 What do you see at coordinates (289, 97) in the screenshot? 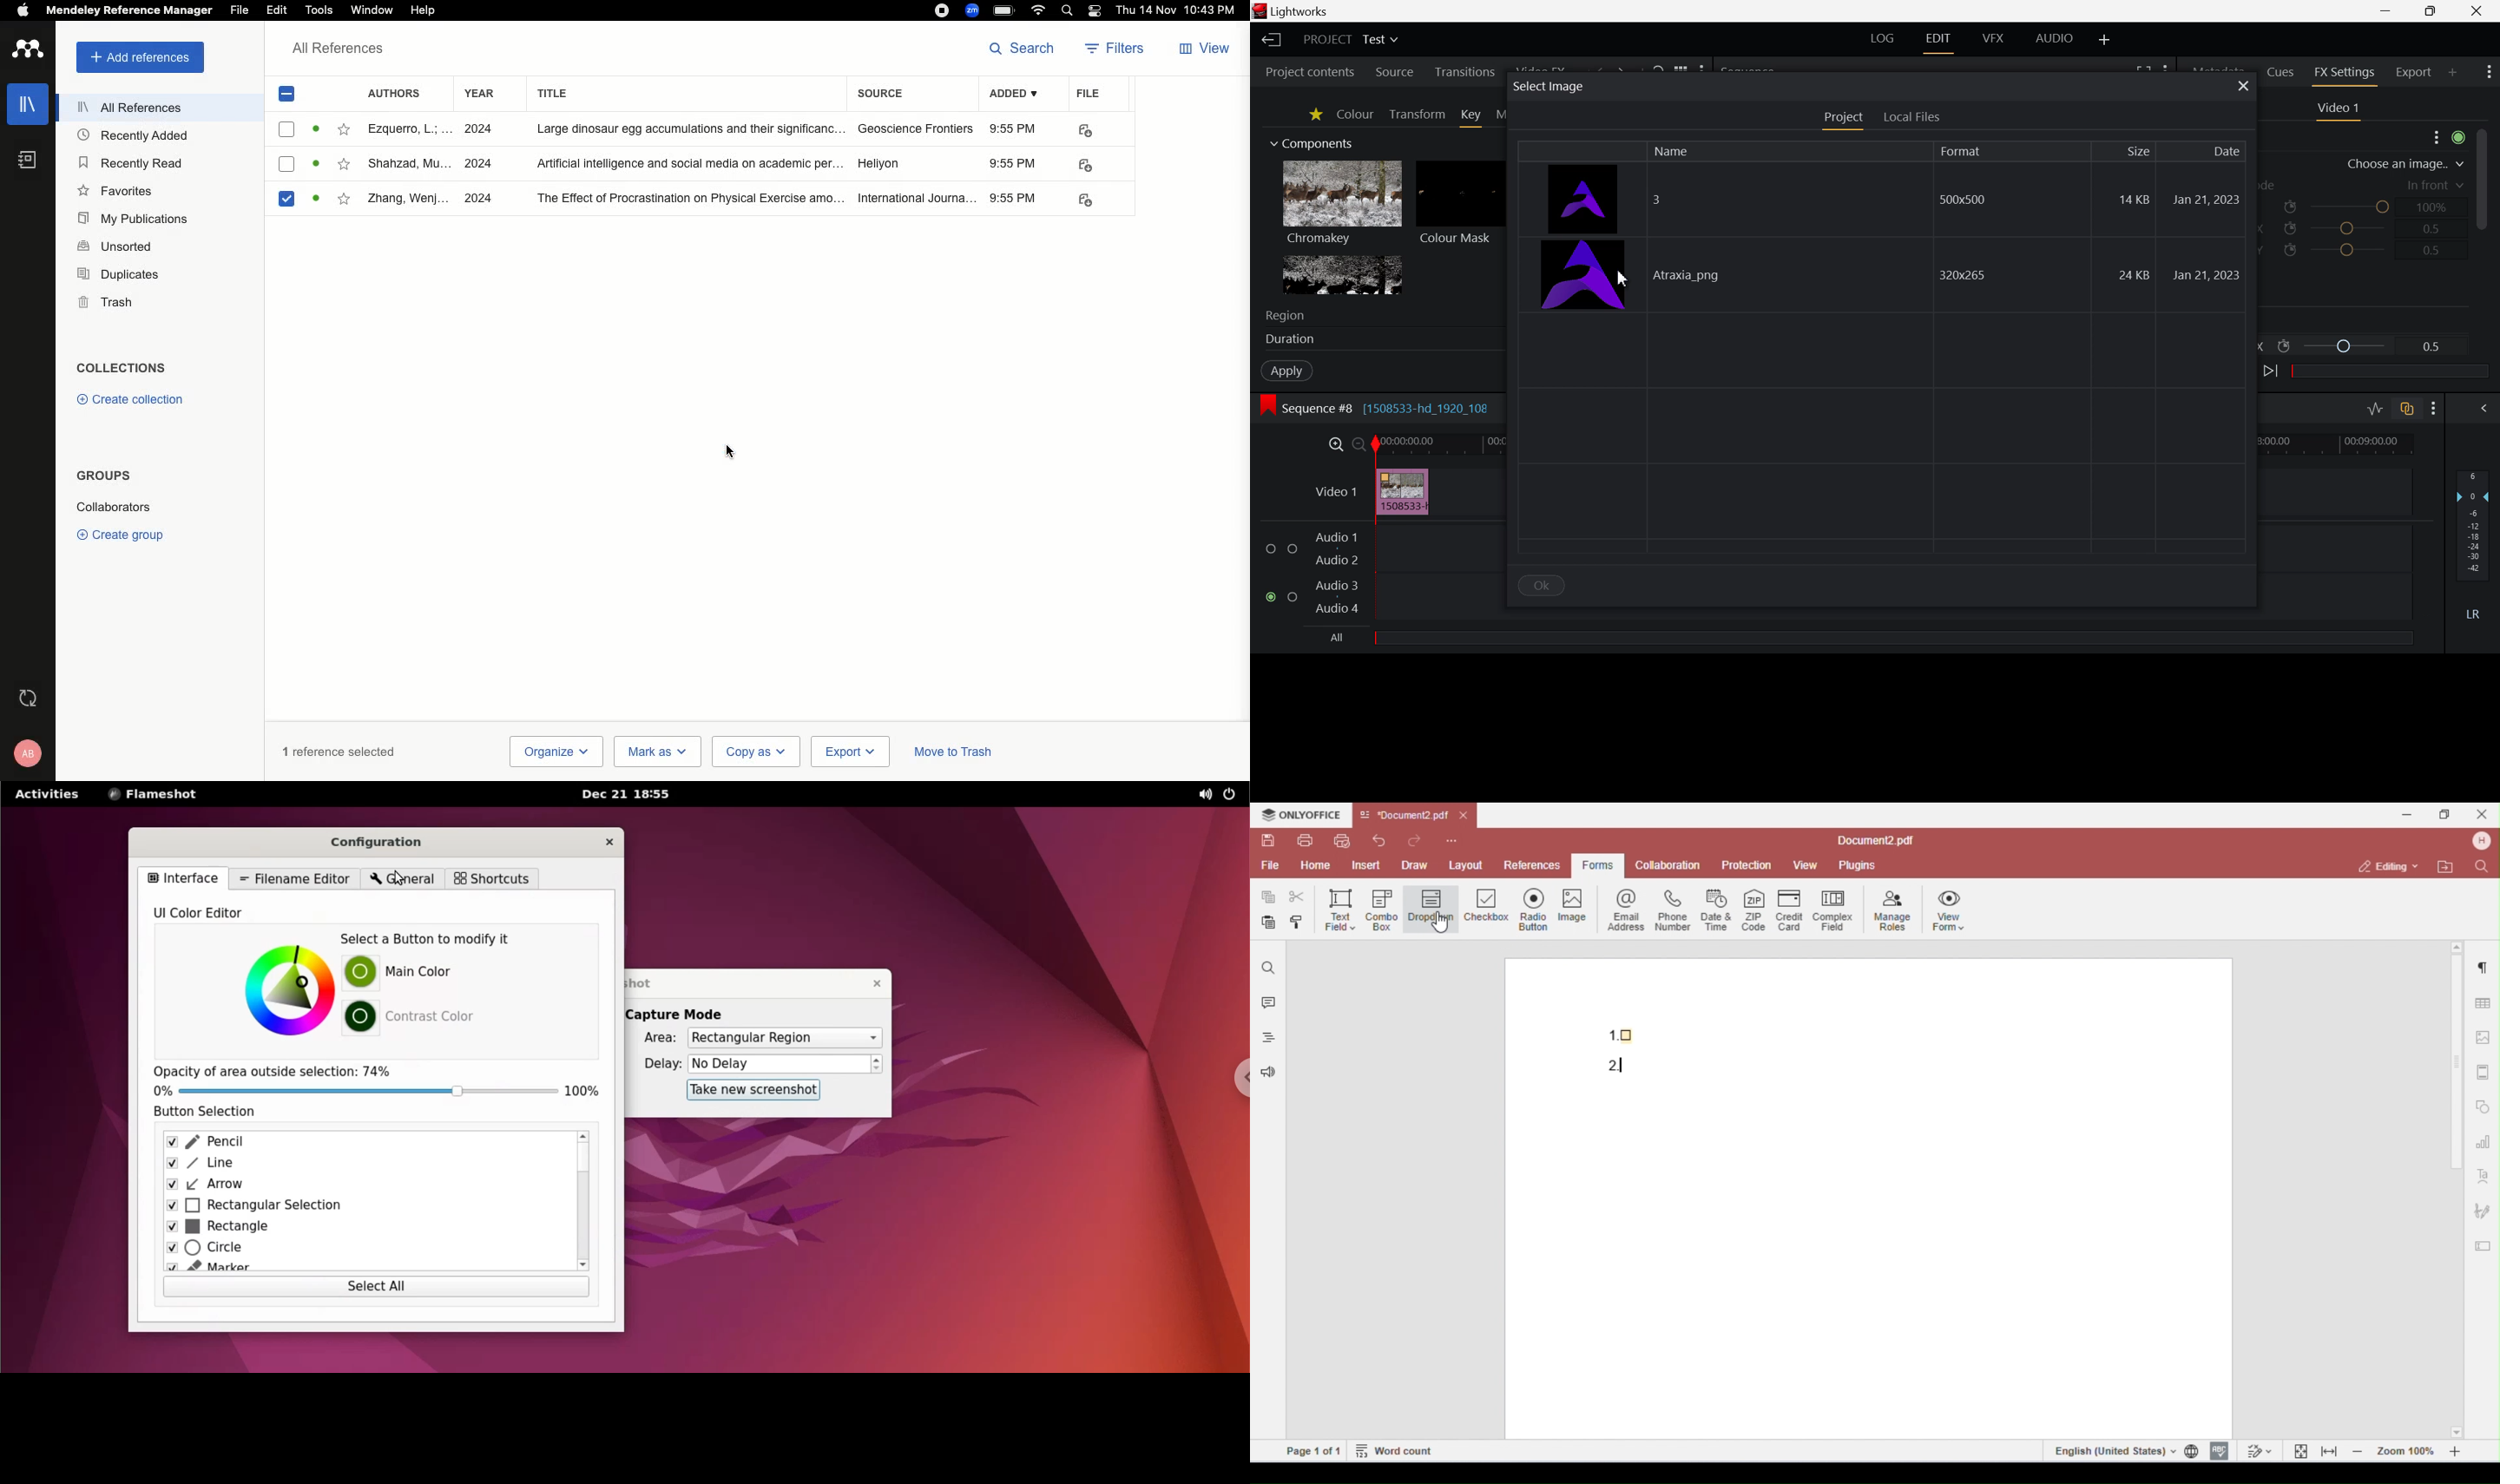
I see `Remove selection` at bounding box center [289, 97].